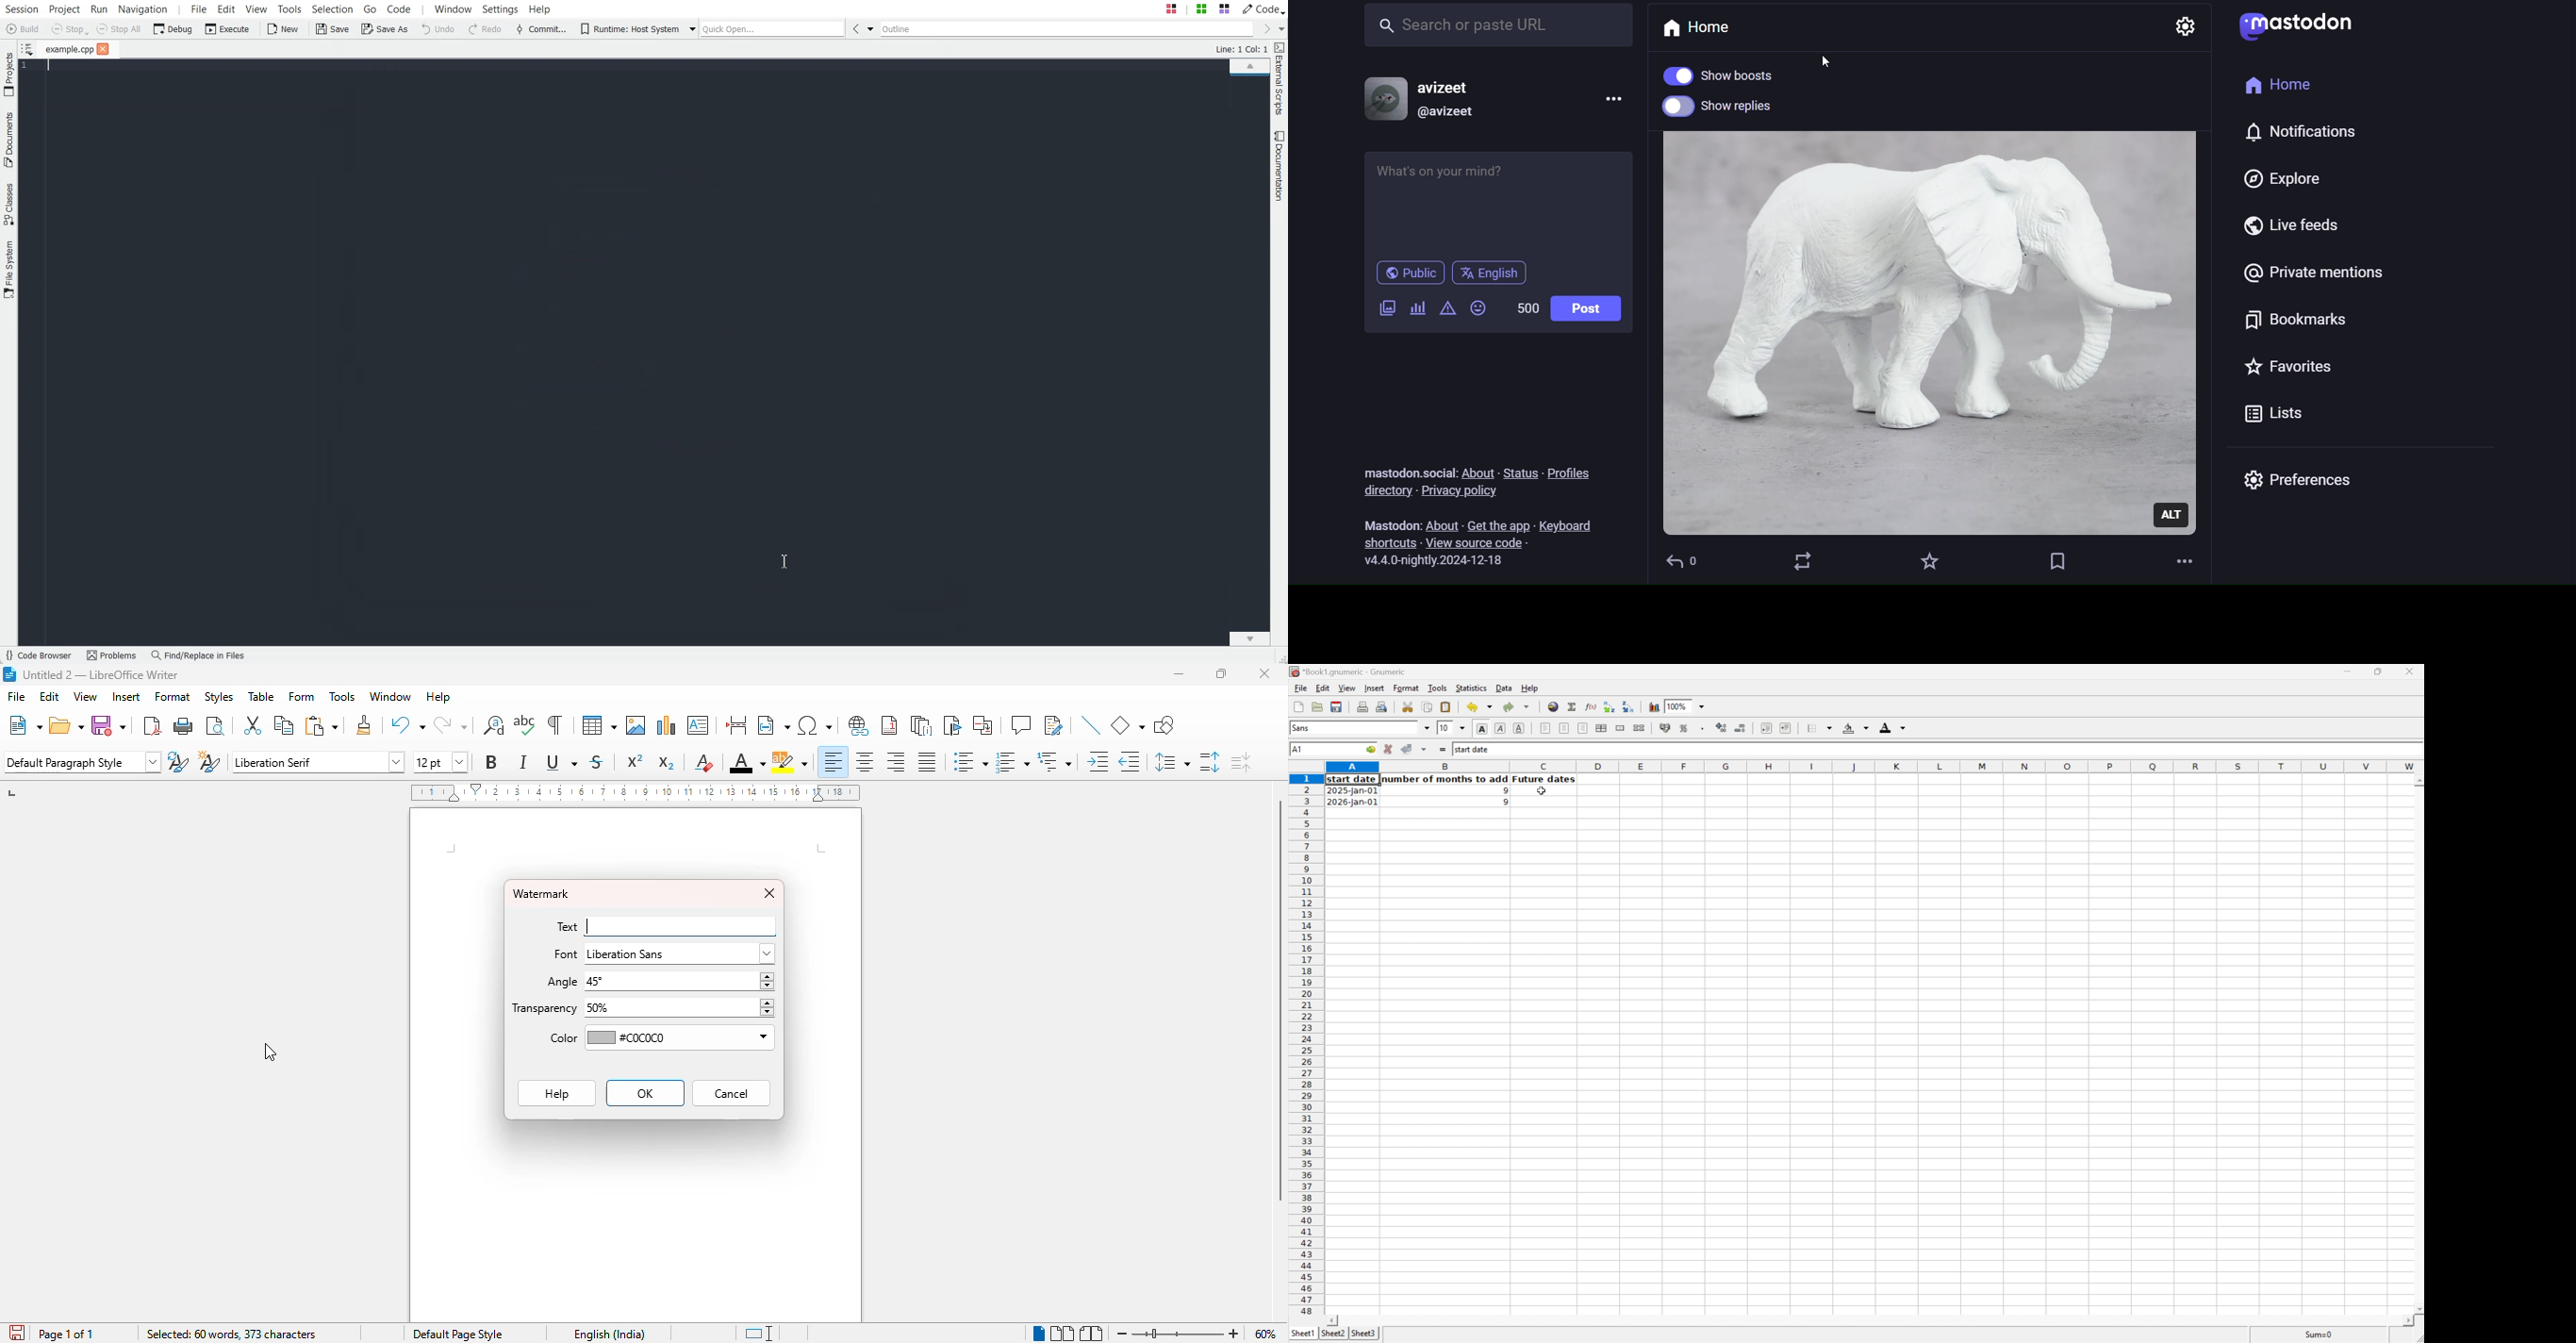  I want to click on table, so click(261, 696).